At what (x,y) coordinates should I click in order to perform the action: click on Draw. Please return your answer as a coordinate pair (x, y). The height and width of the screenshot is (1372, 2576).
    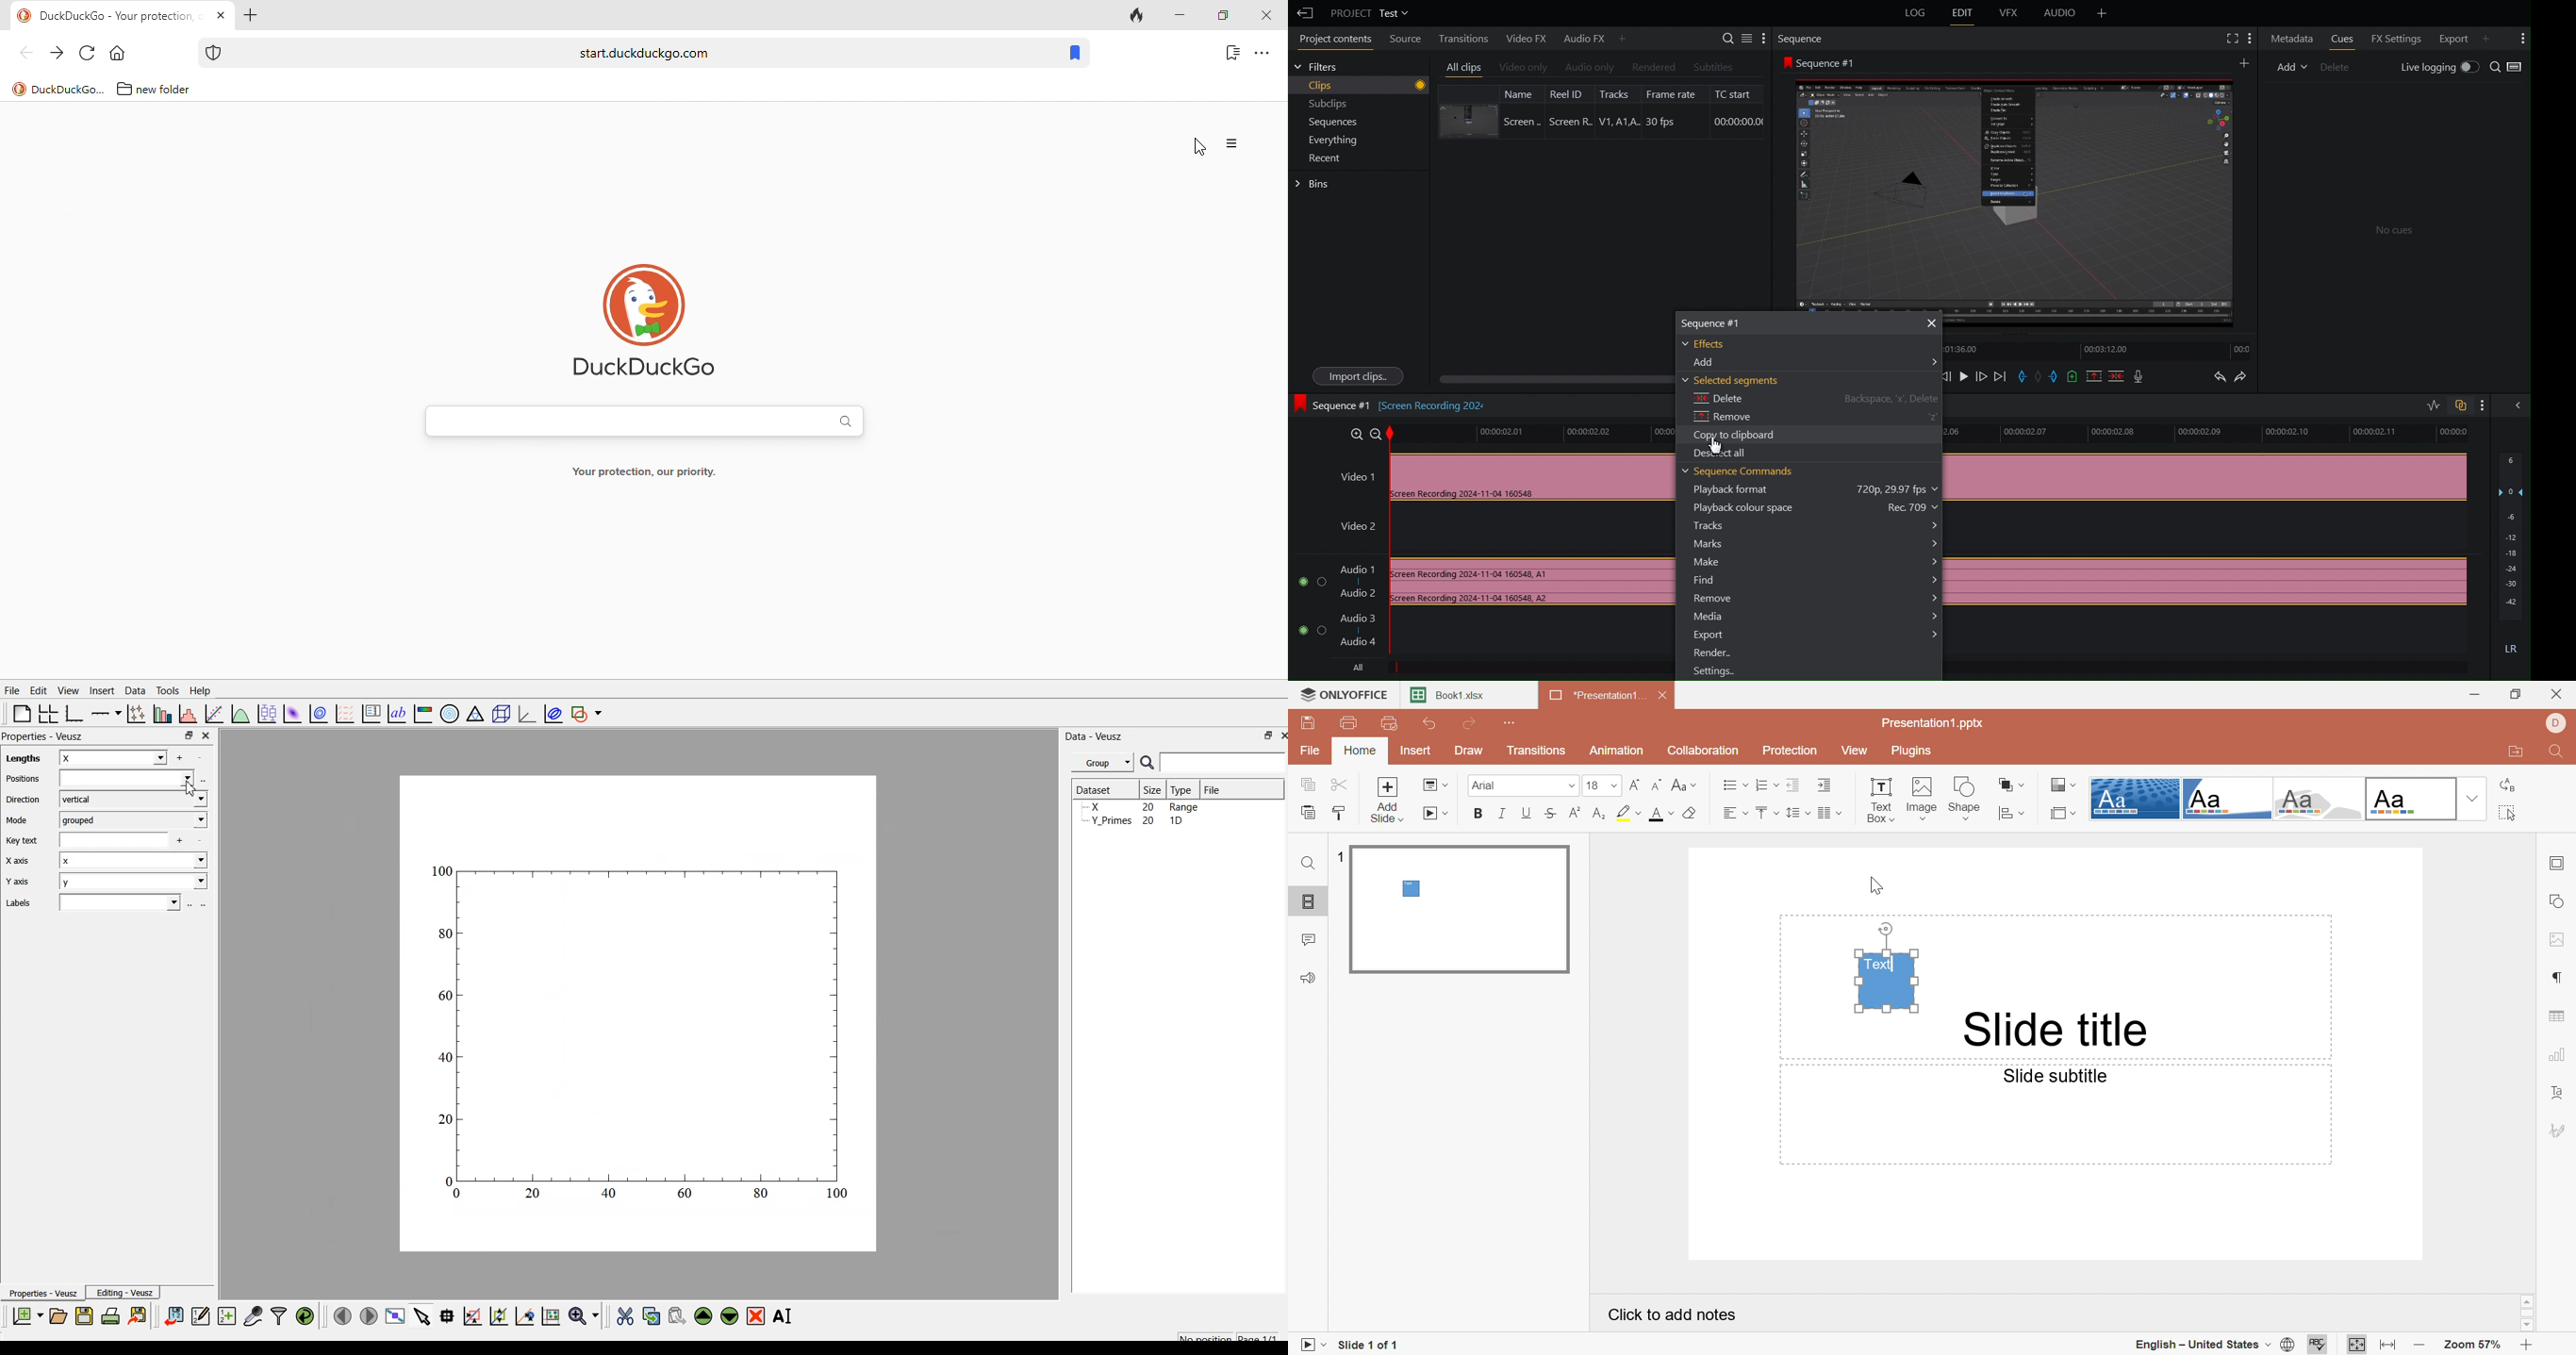
    Looking at the image, I should click on (1468, 752).